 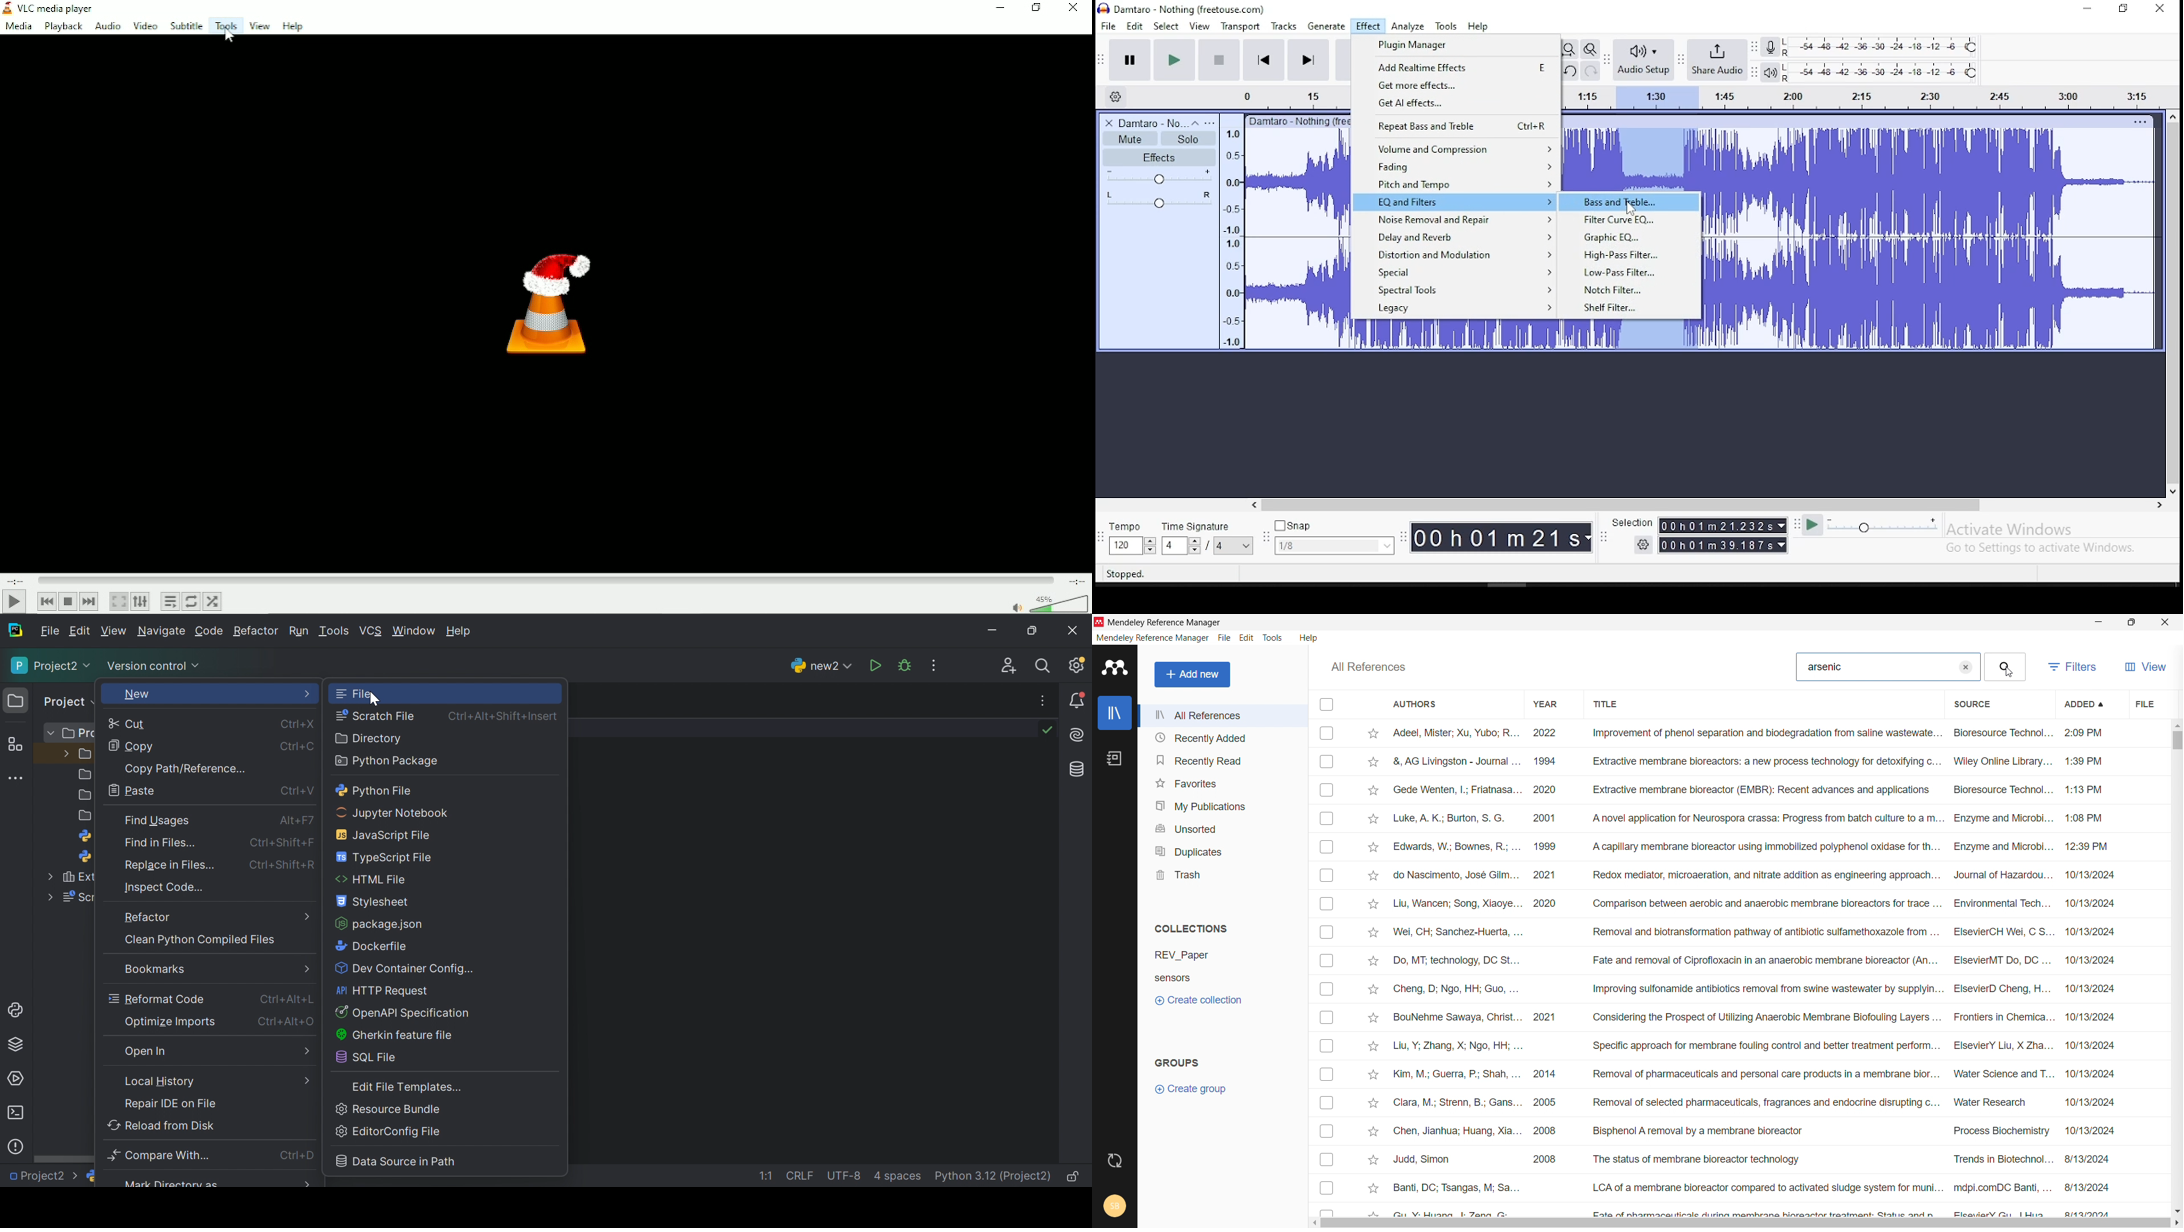 I want to click on Code with me, so click(x=1009, y=666).